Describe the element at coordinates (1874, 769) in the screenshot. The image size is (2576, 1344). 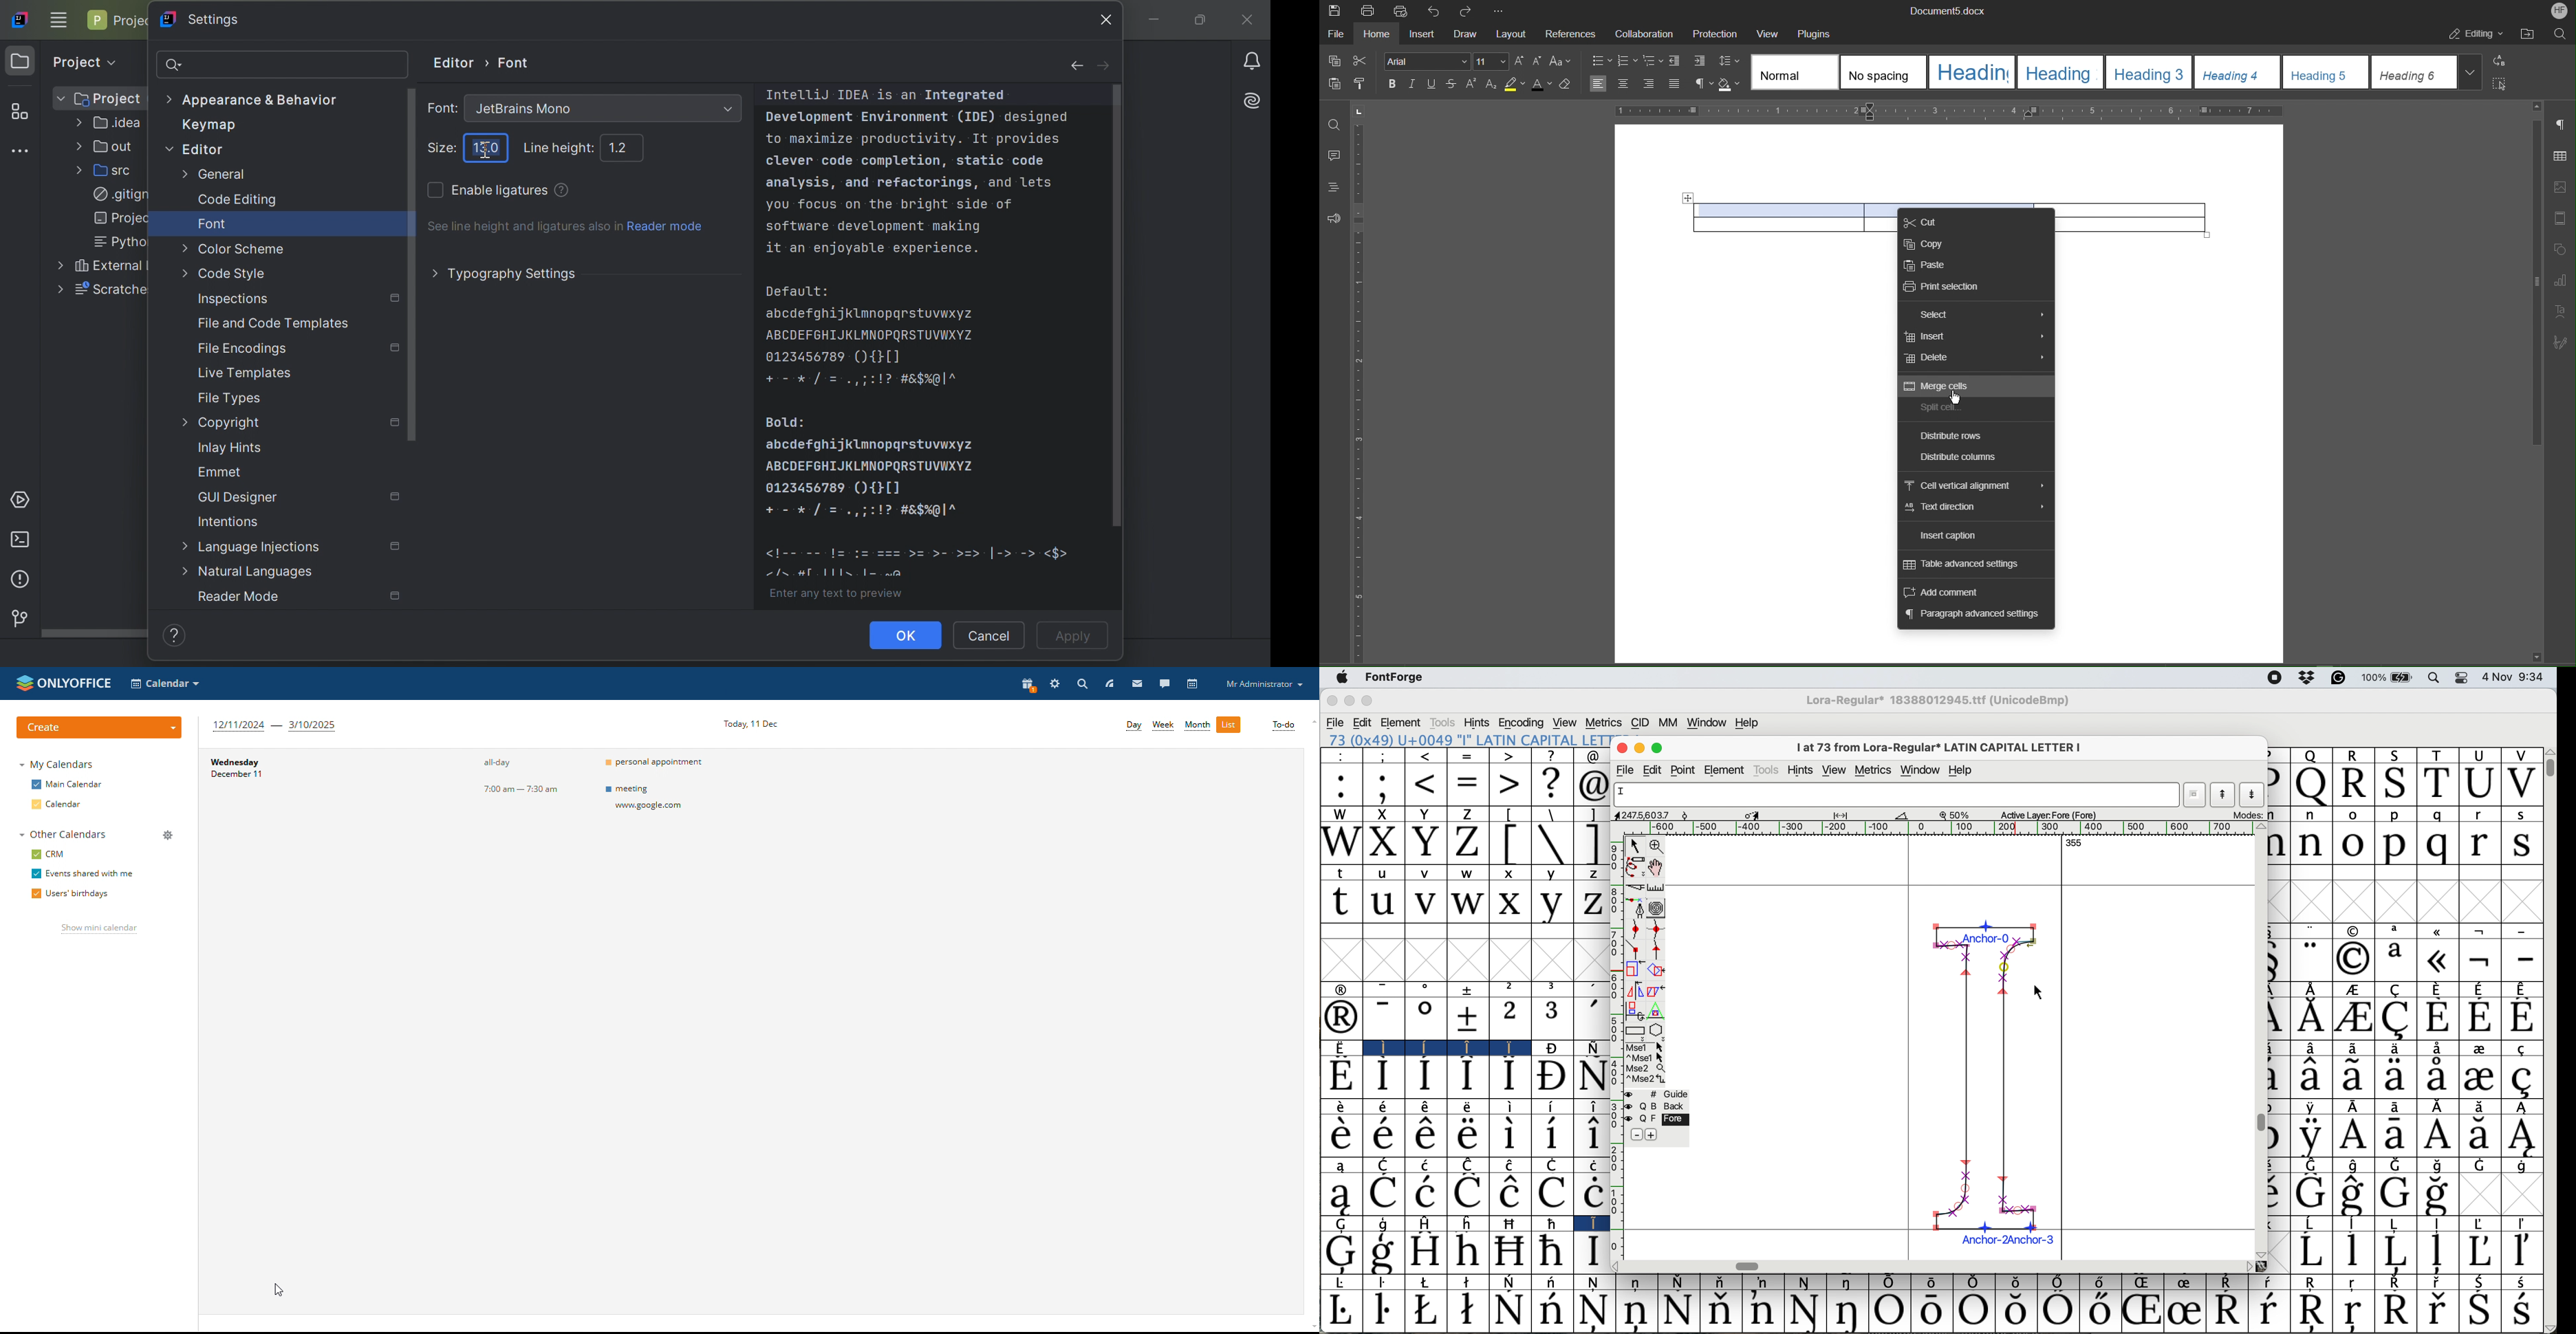
I see `metrics` at that location.